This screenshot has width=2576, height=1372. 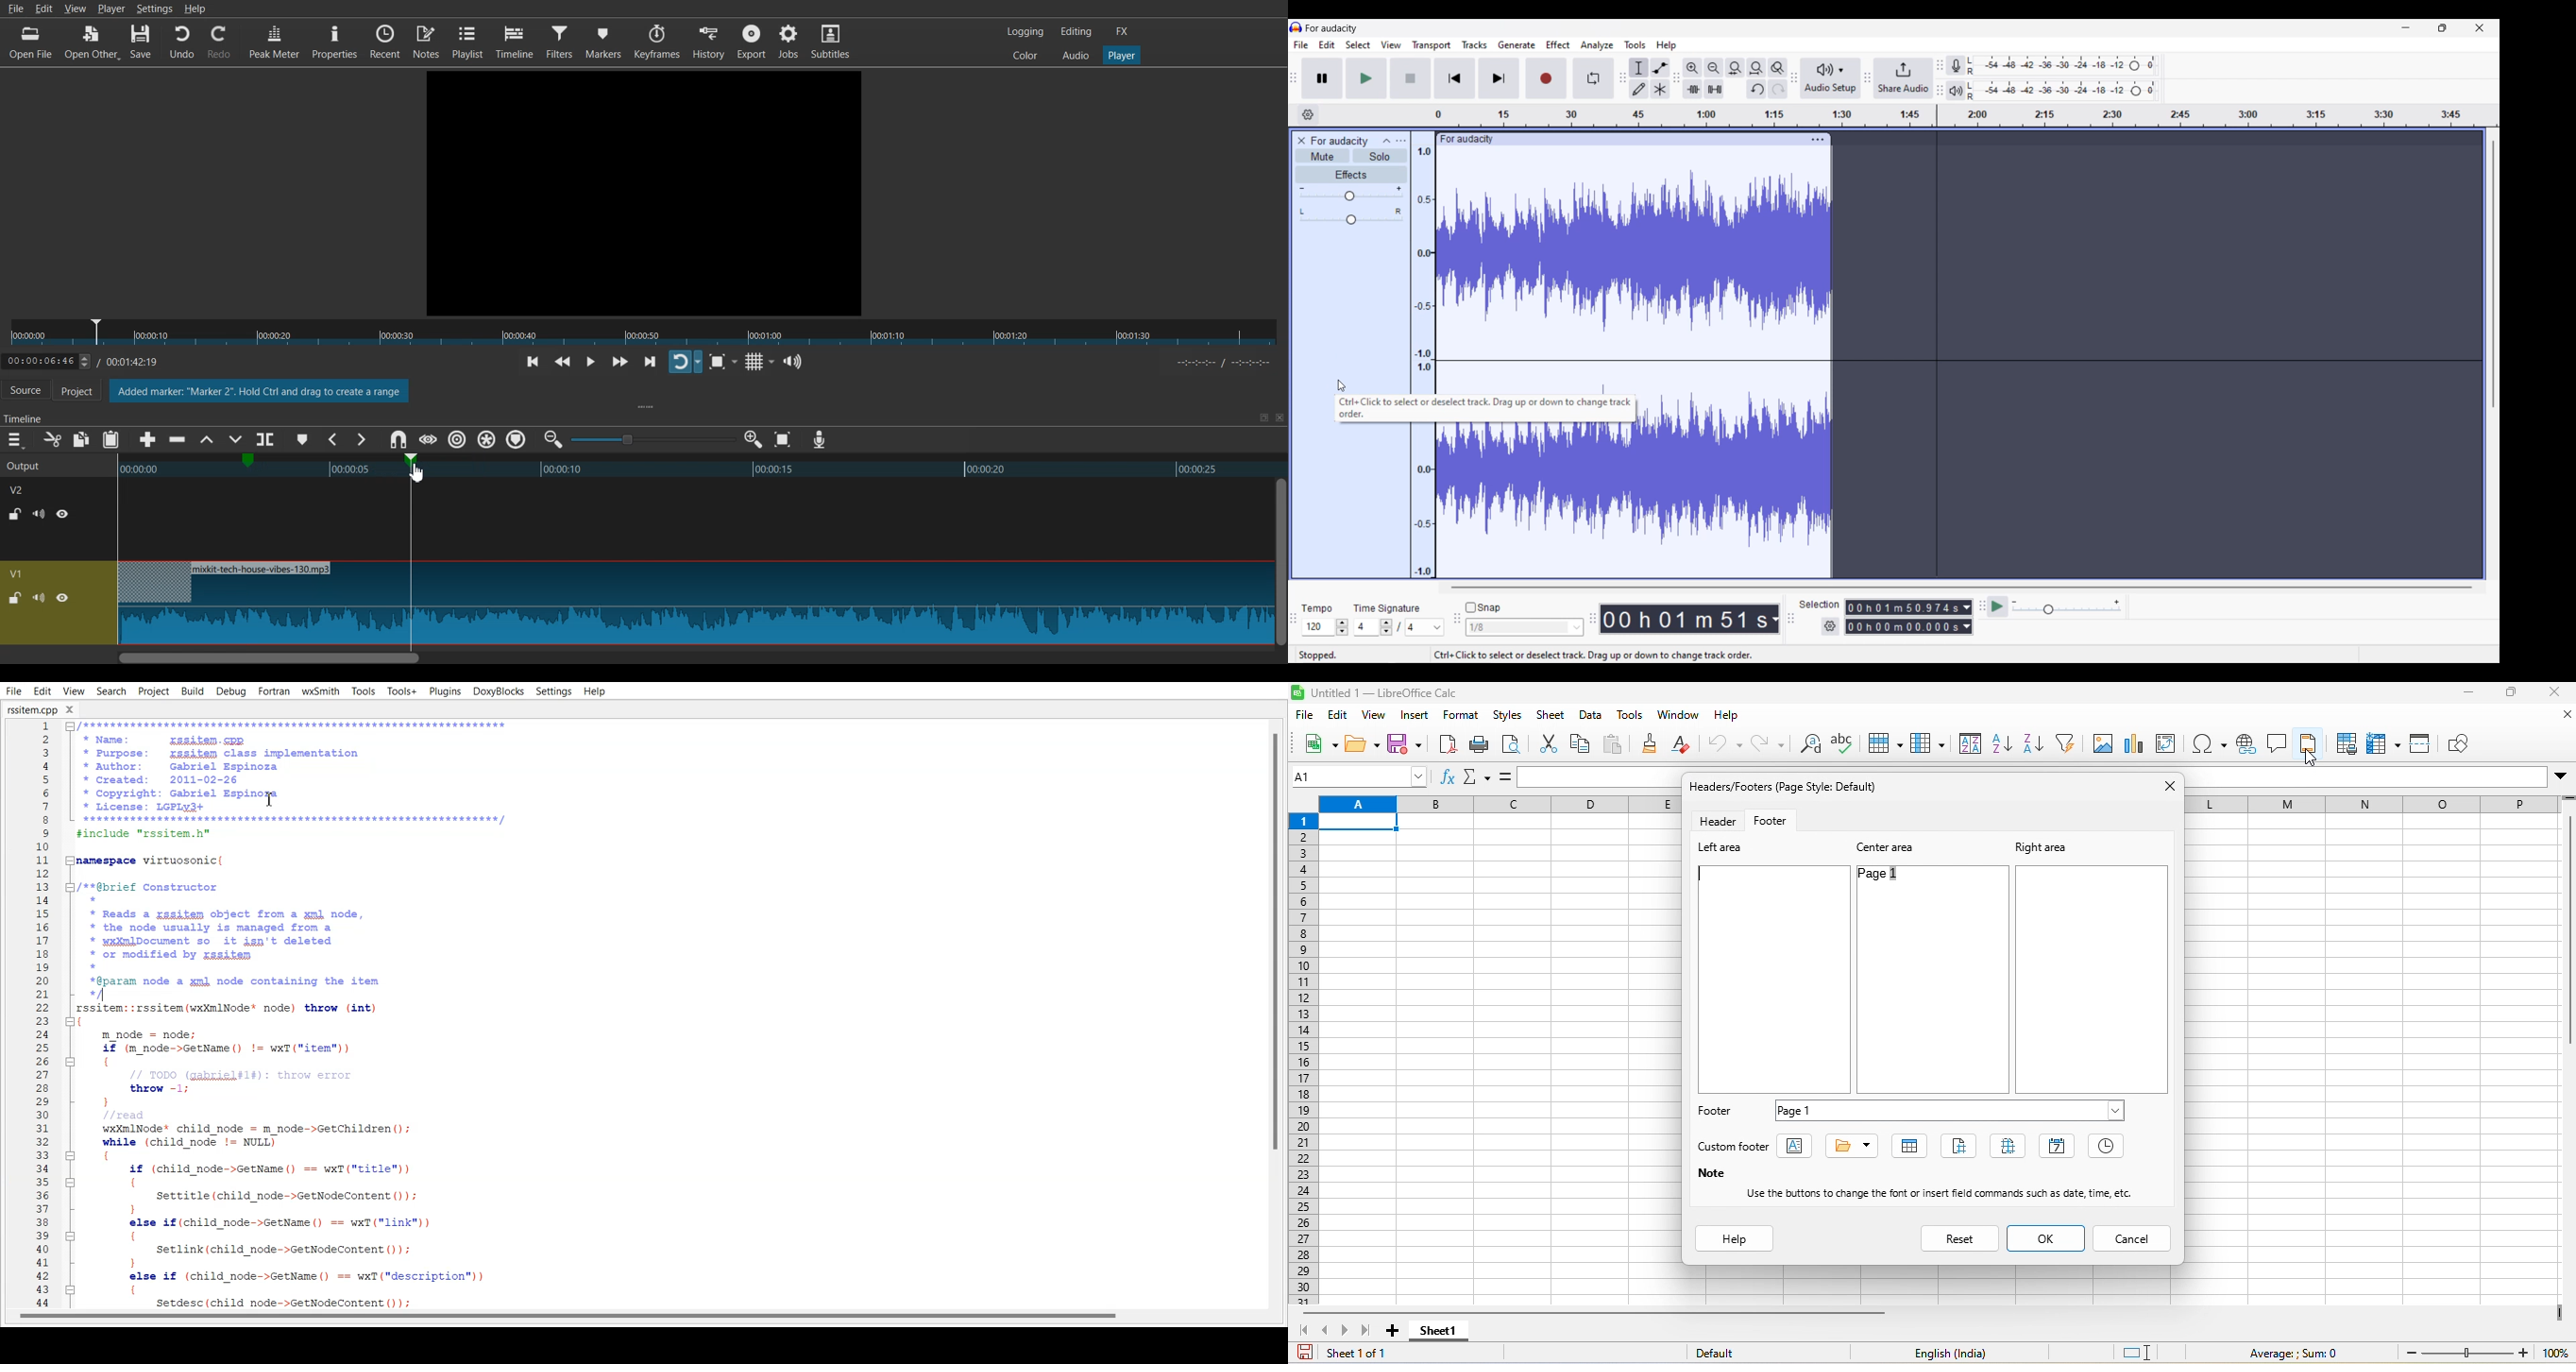 What do you see at coordinates (1319, 655) in the screenshot?
I see `stopped` at bounding box center [1319, 655].